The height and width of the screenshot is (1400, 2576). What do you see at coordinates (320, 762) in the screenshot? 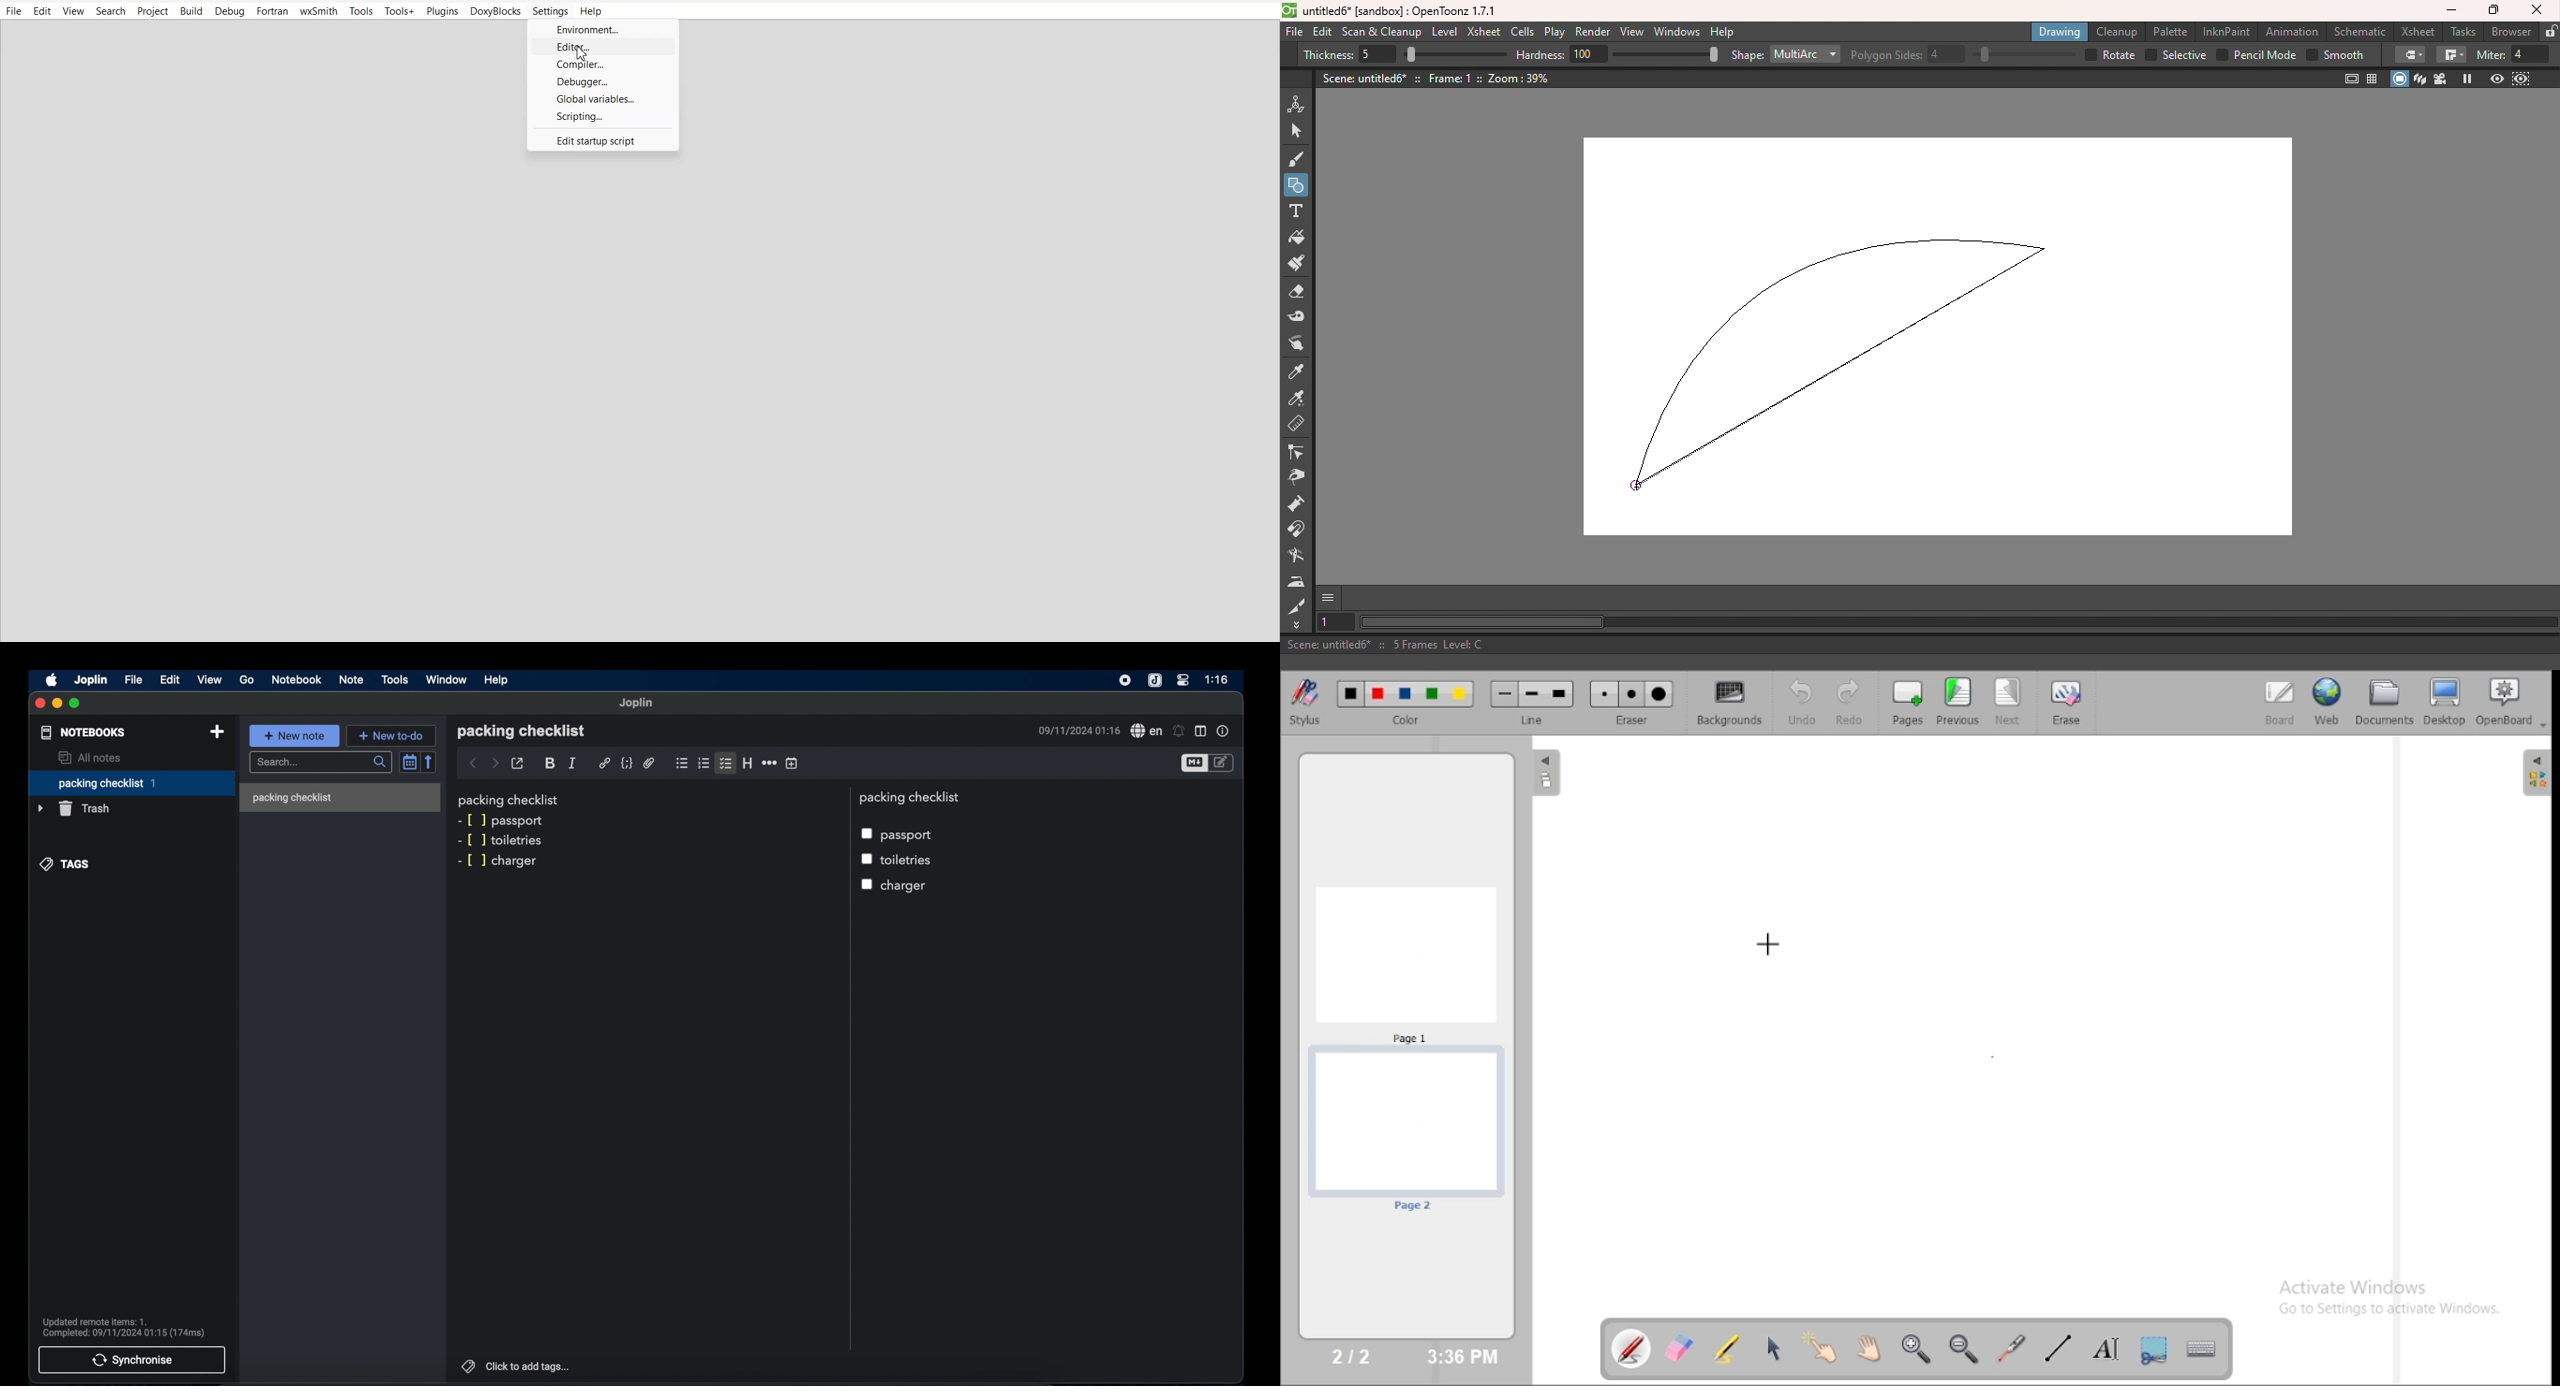
I see `search bar` at bounding box center [320, 762].